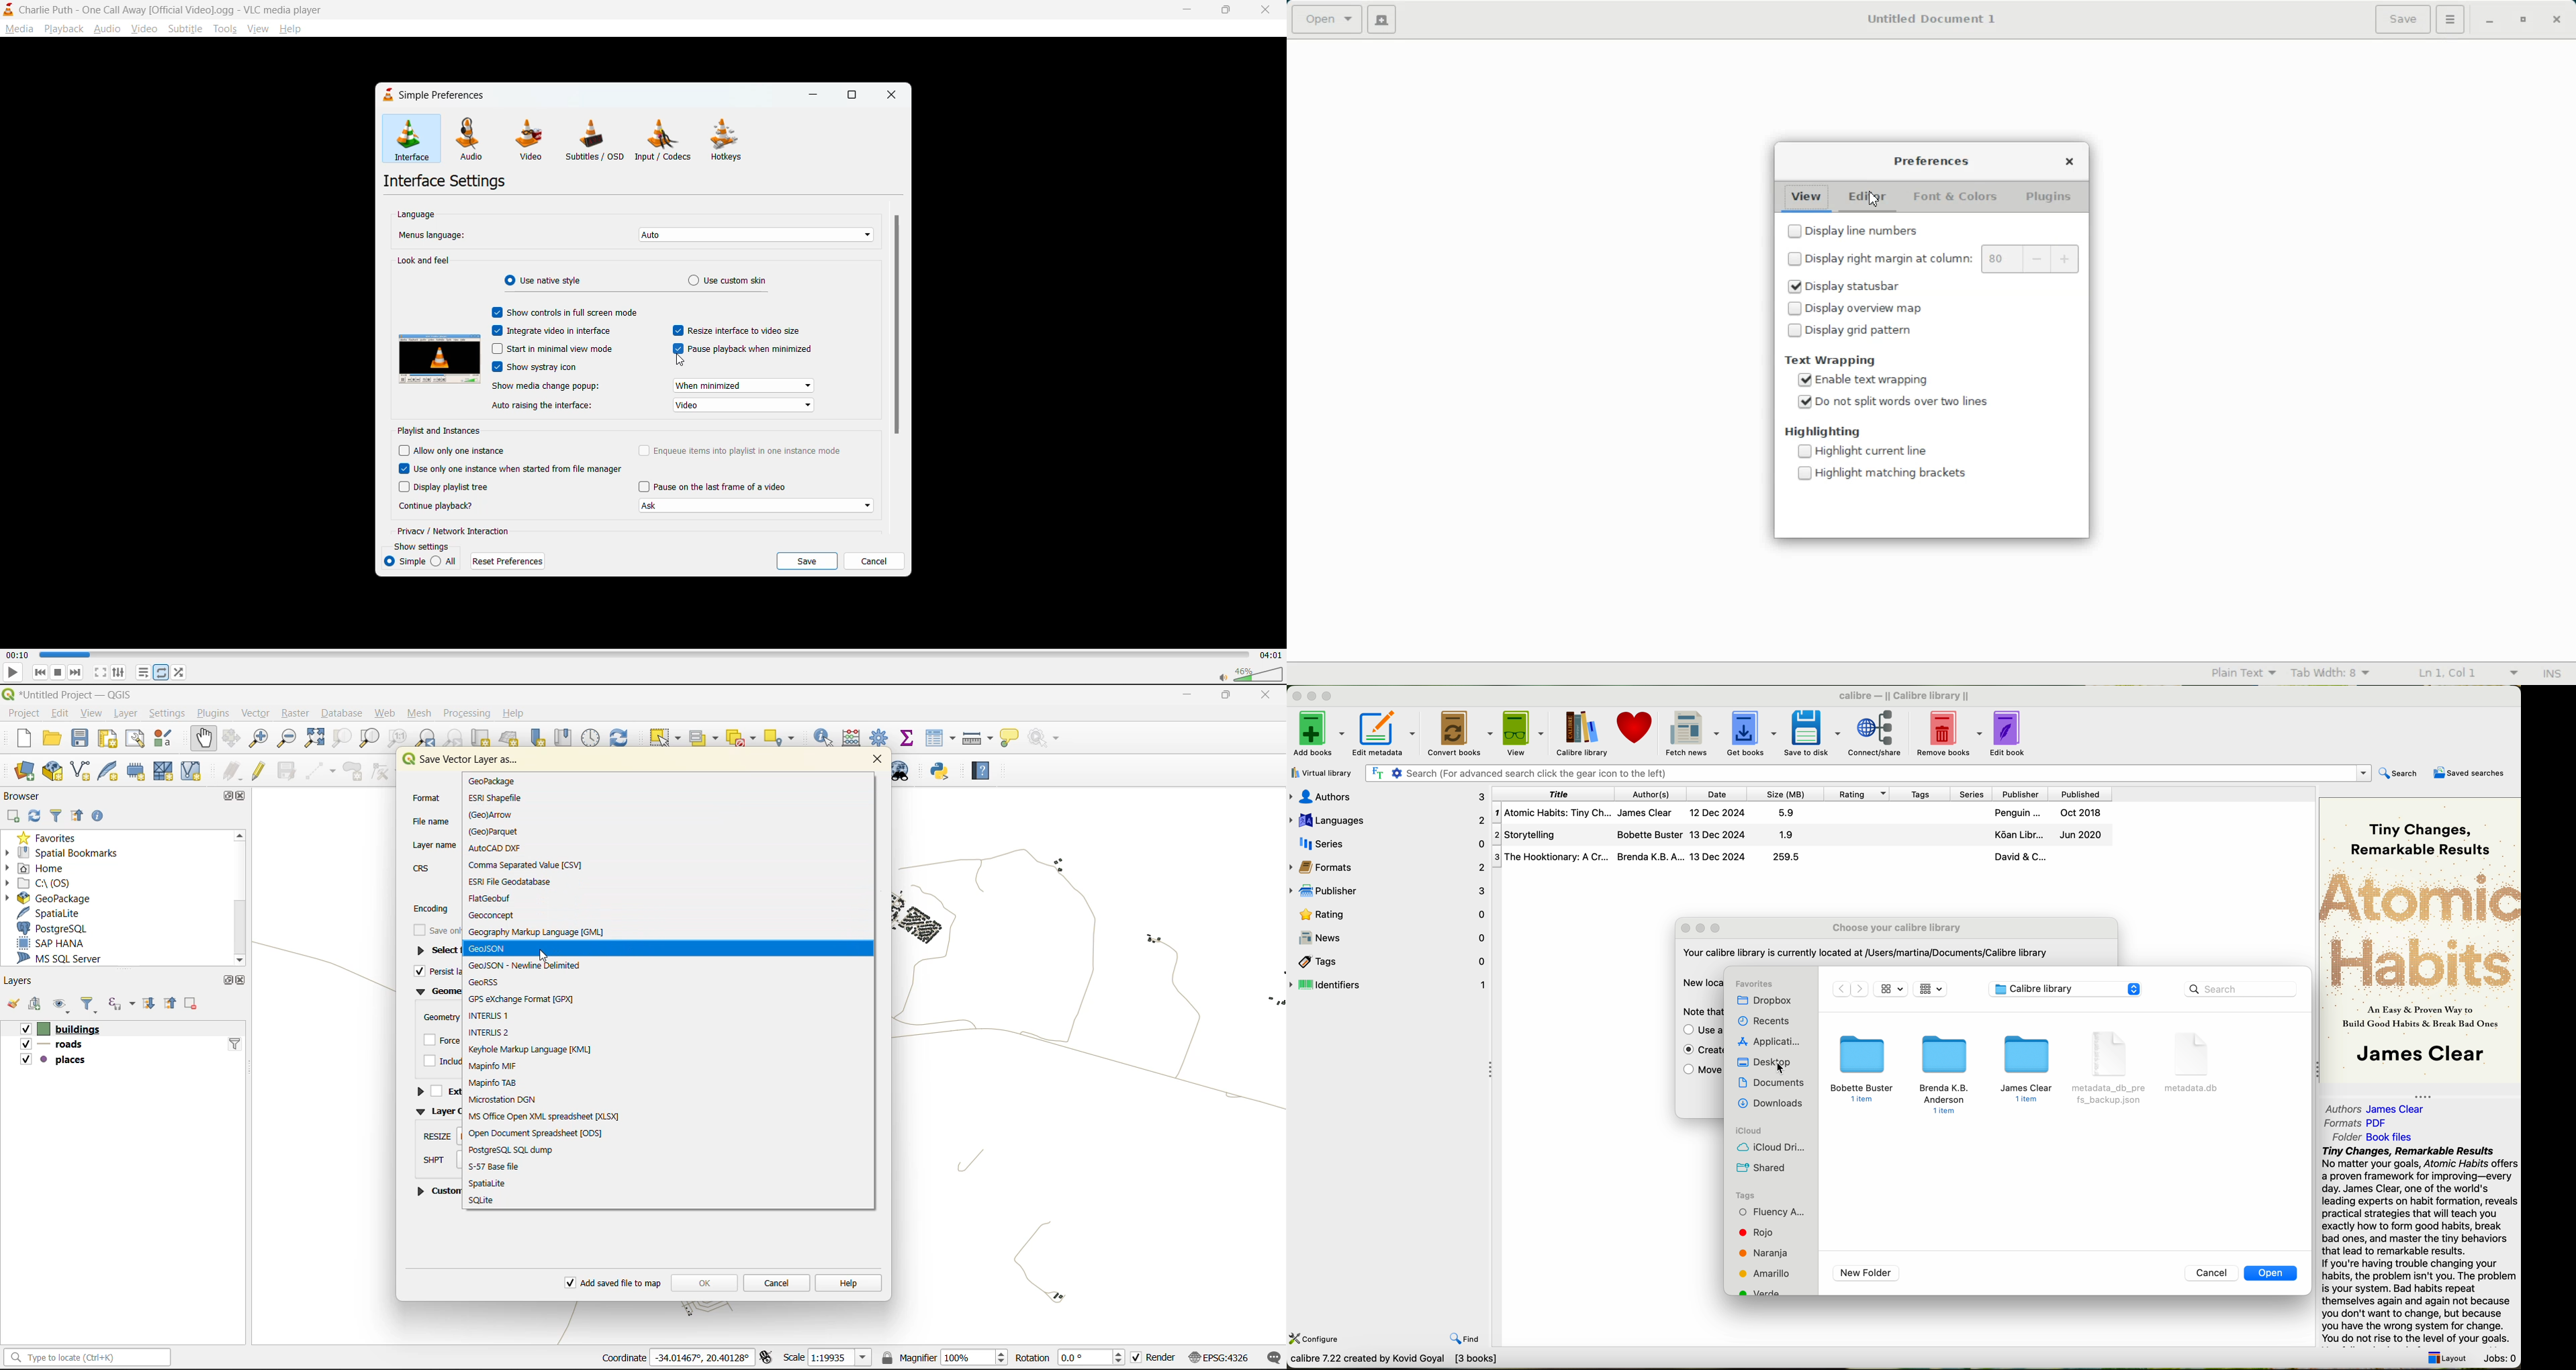 The image size is (2576, 1372). I want to click on Charlie Puth - One Call Away [Official Video].ogg - VLC media player, so click(168, 9).